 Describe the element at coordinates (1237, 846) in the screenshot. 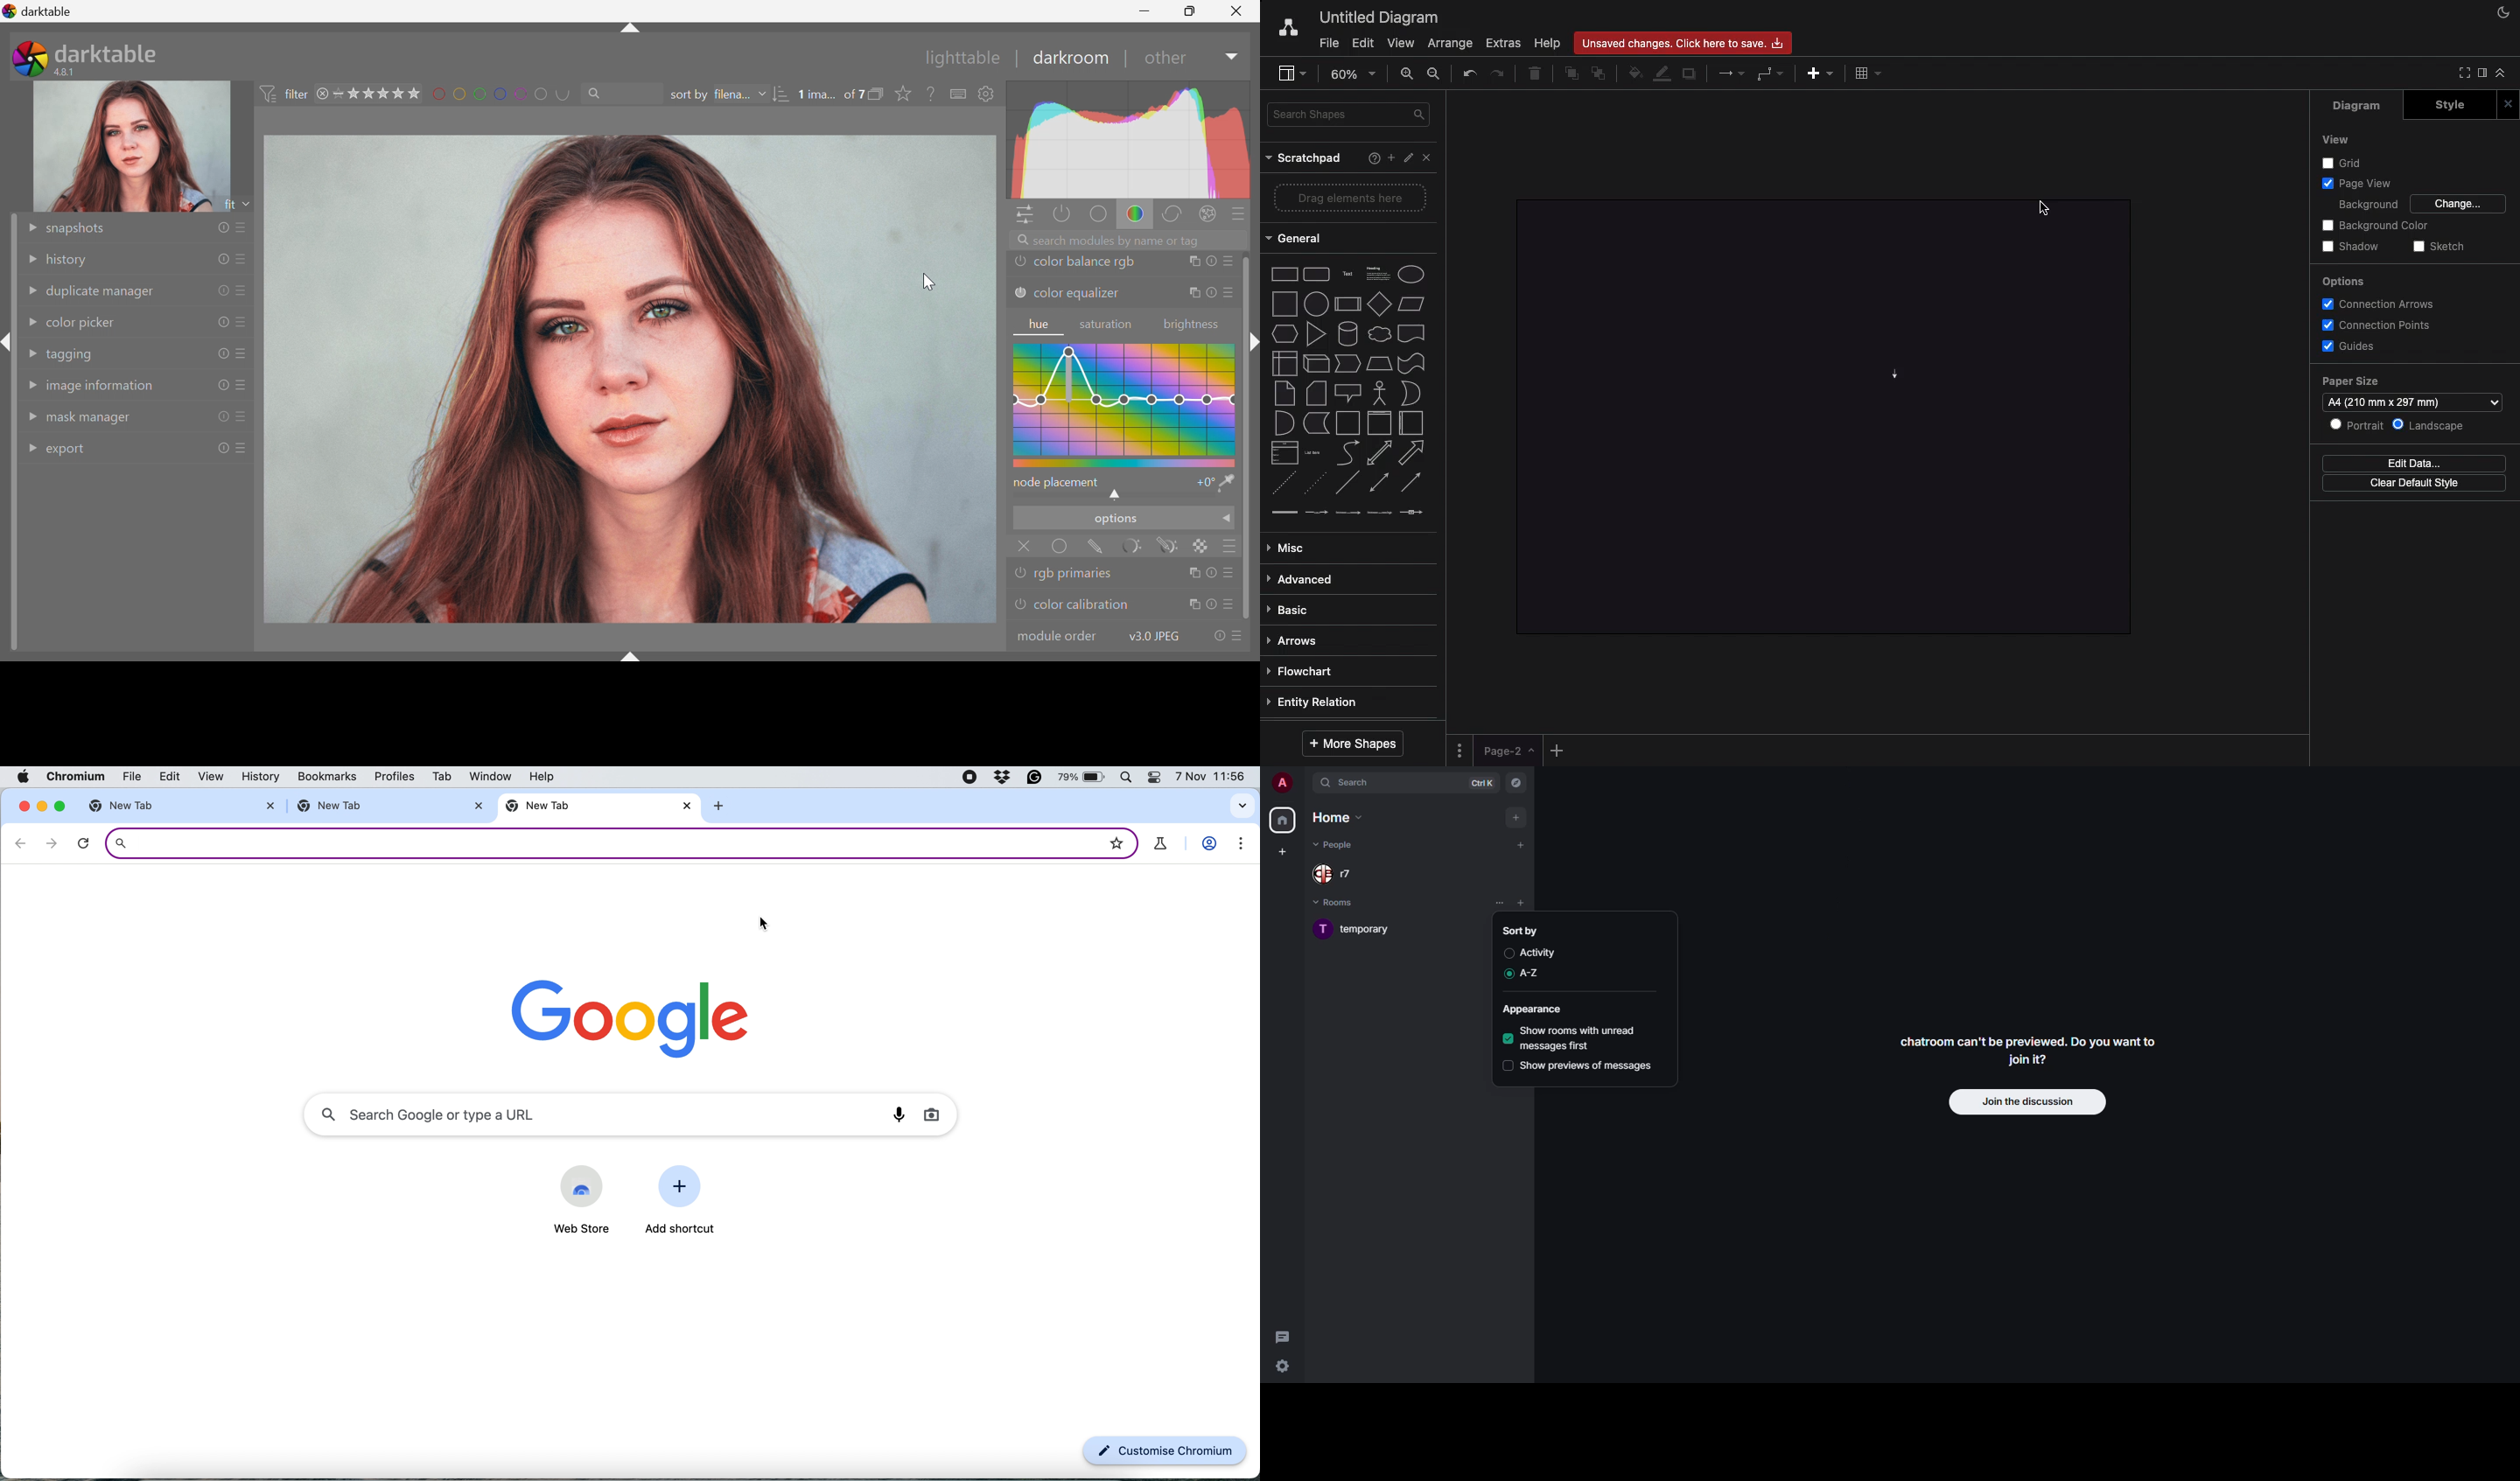

I see `settings` at that location.